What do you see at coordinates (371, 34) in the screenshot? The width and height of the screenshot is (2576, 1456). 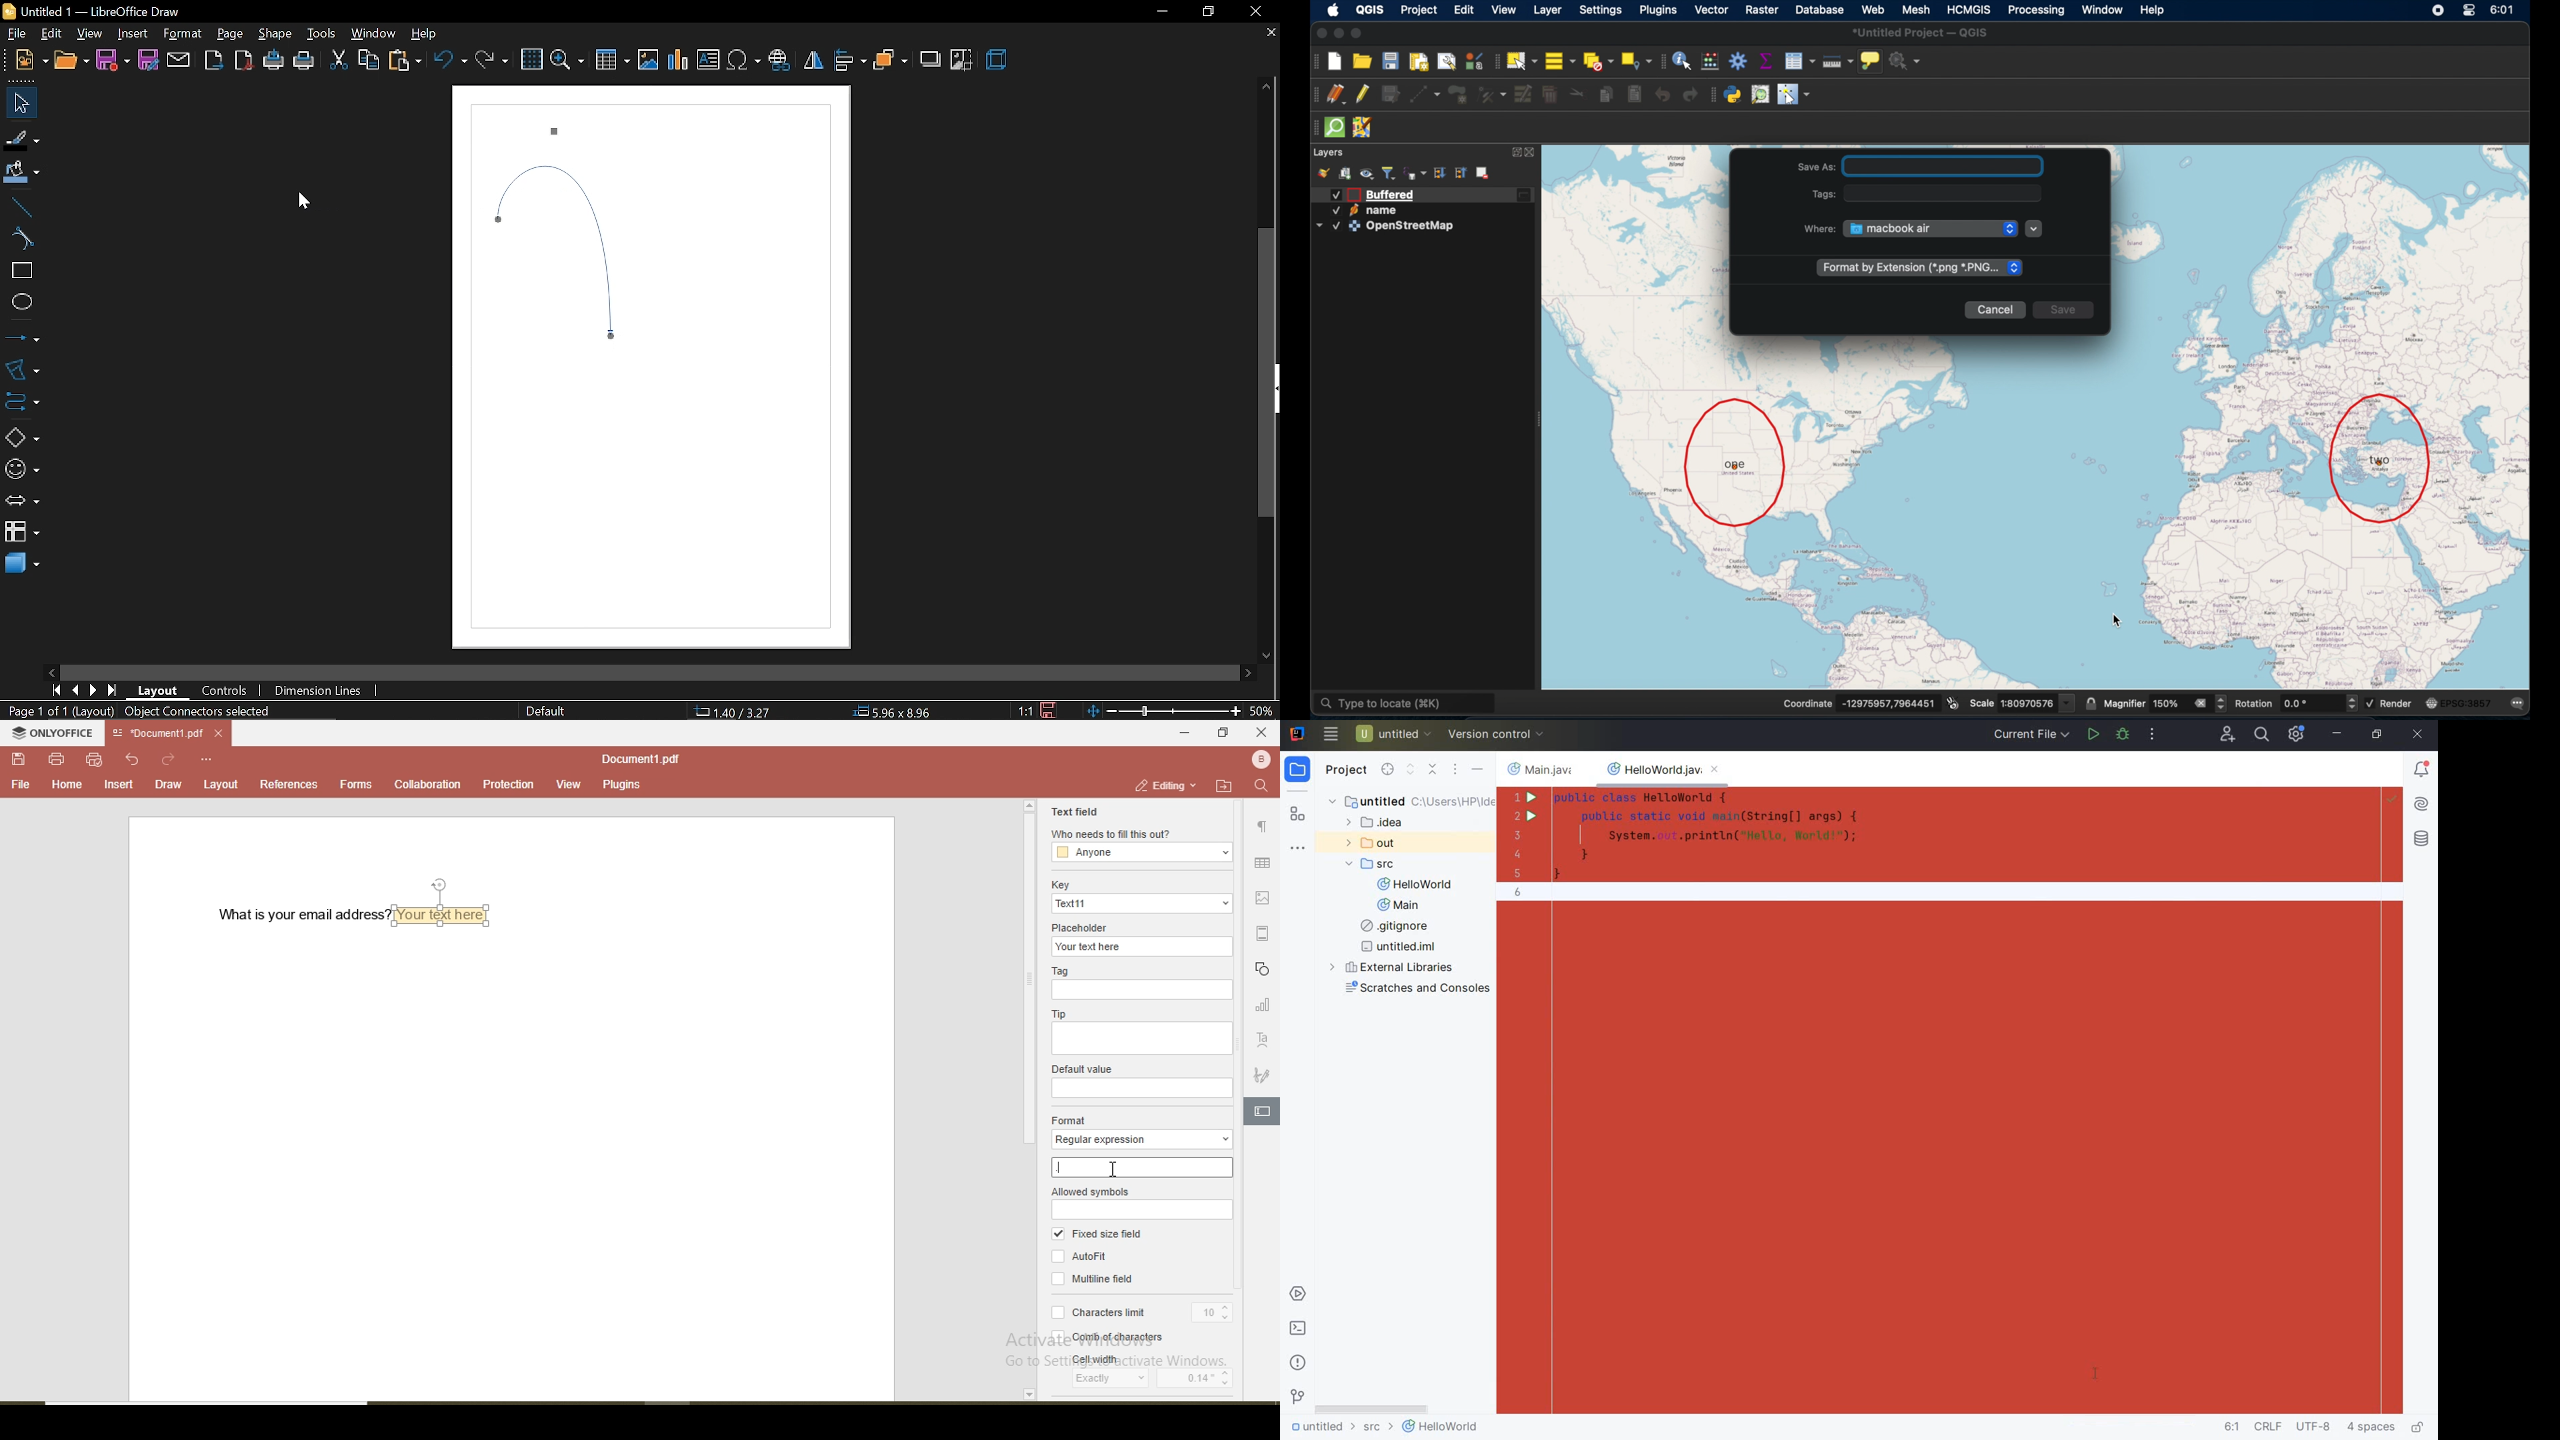 I see `window` at bounding box center [371, 34].